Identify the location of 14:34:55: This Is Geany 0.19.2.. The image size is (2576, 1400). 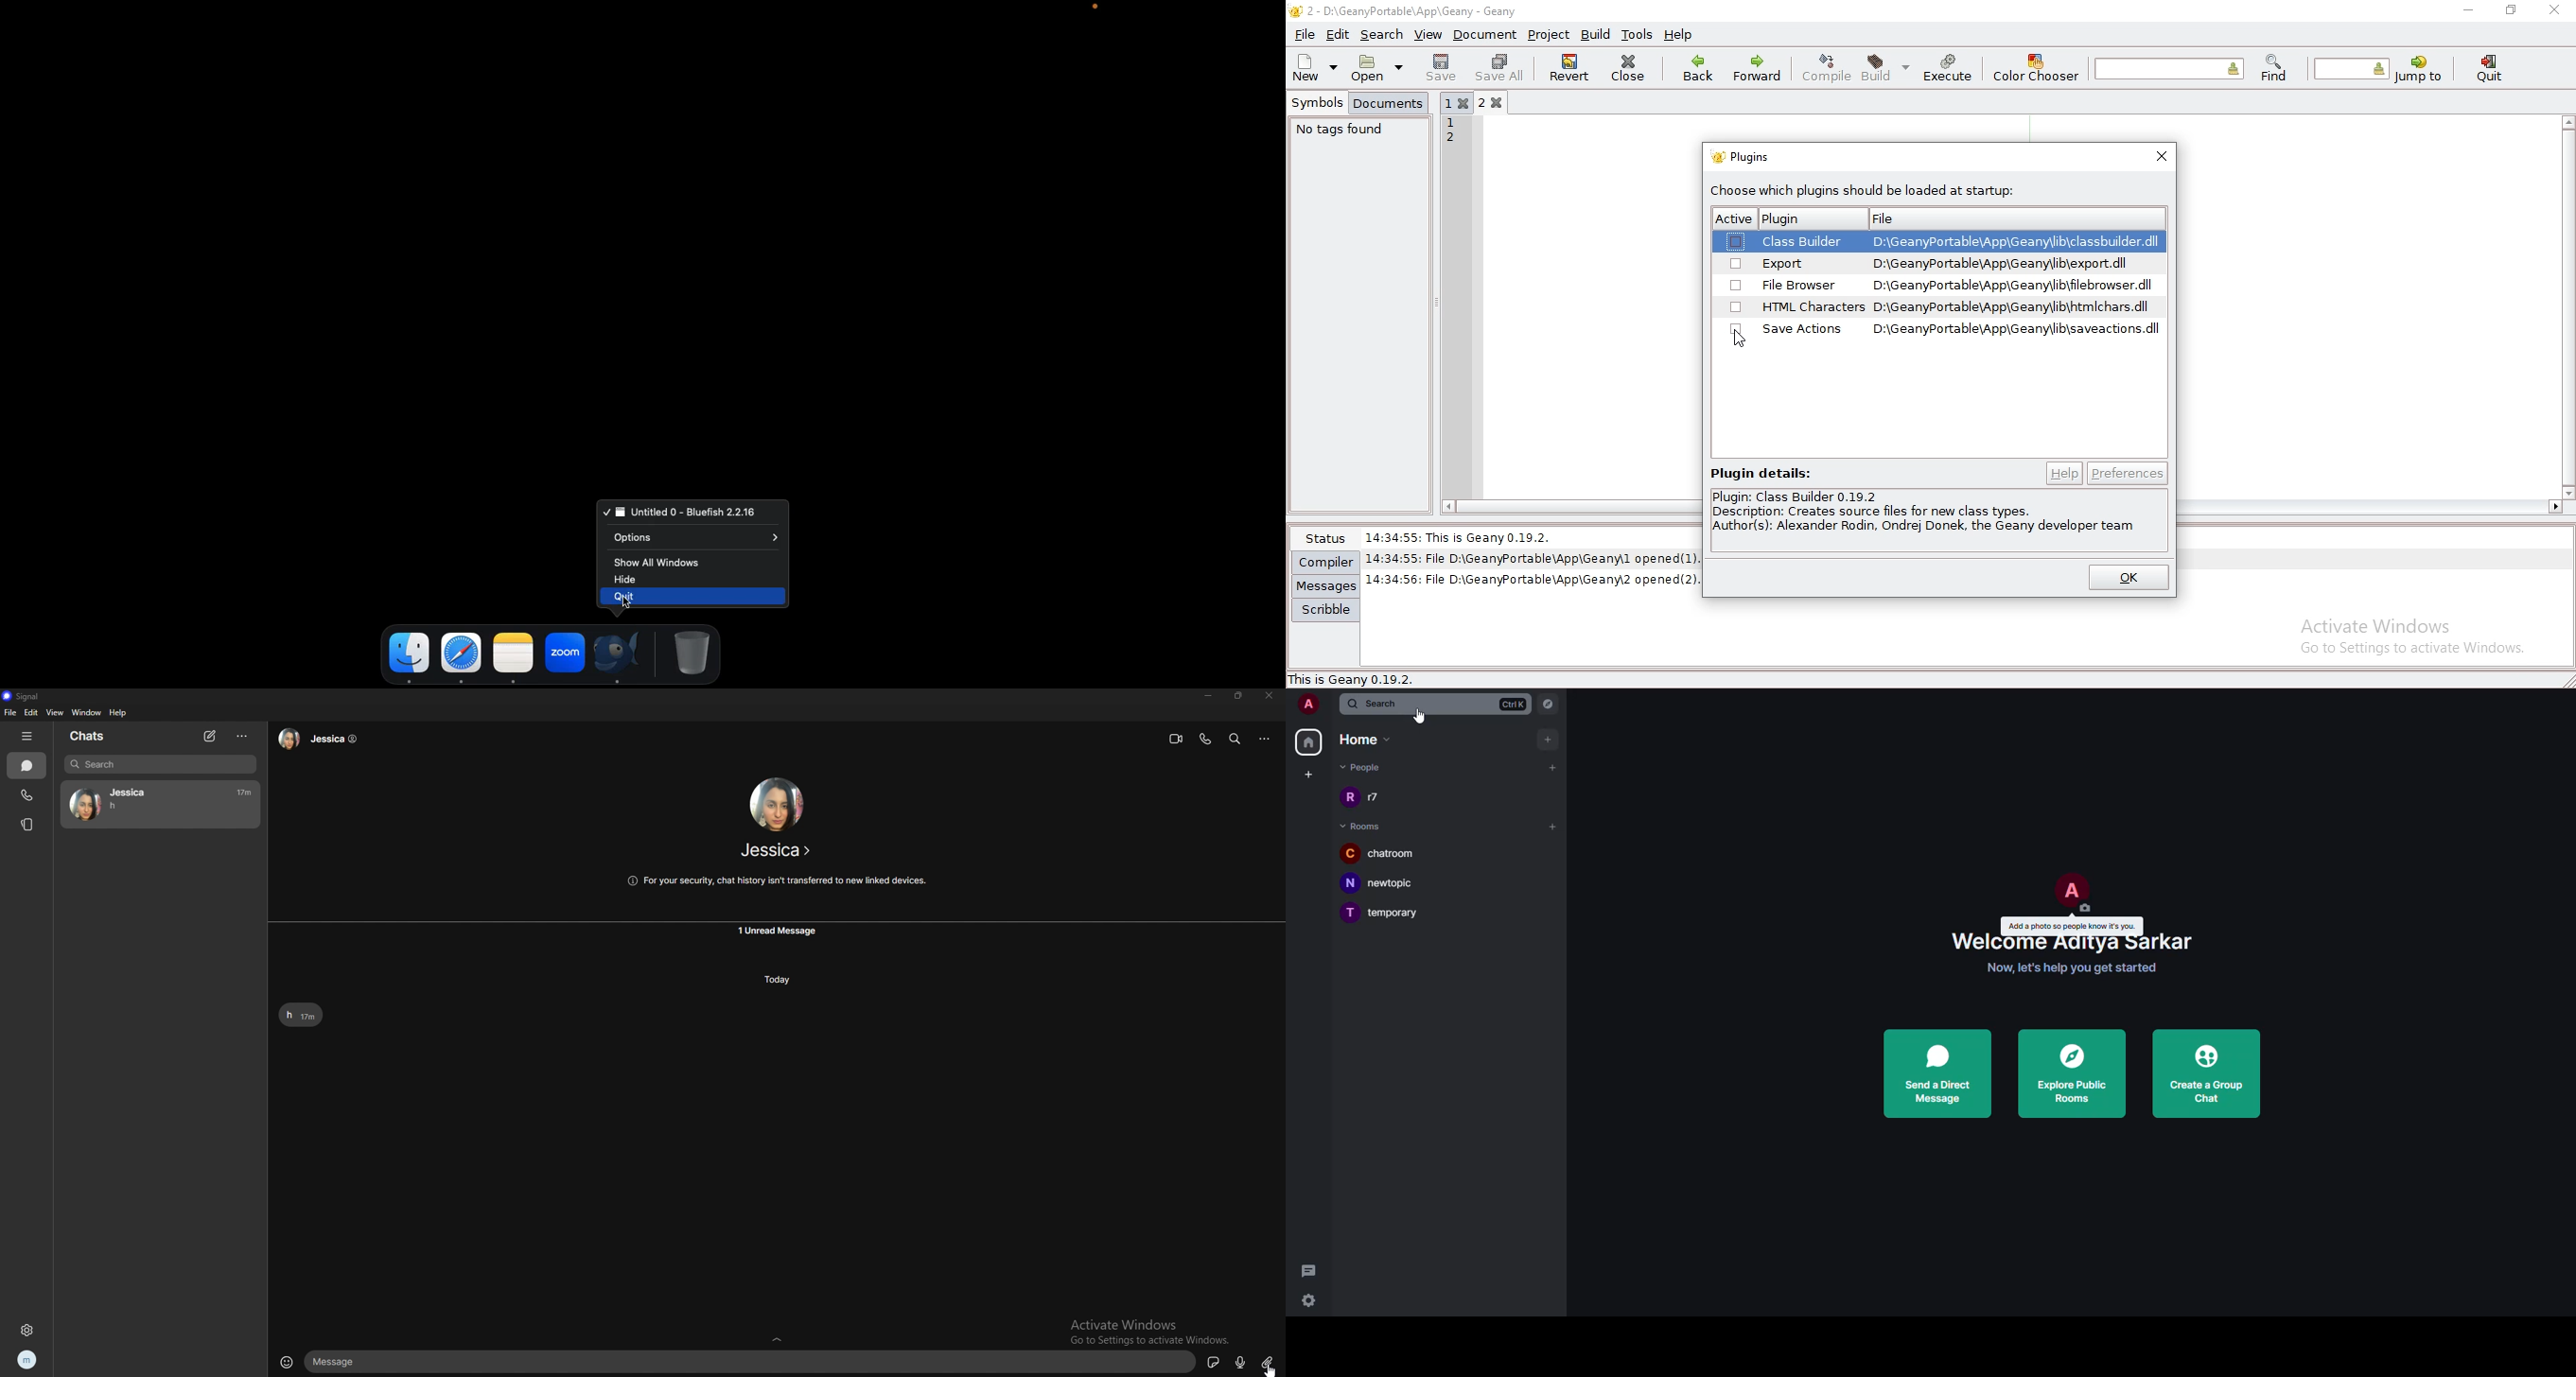
(1464, 533).